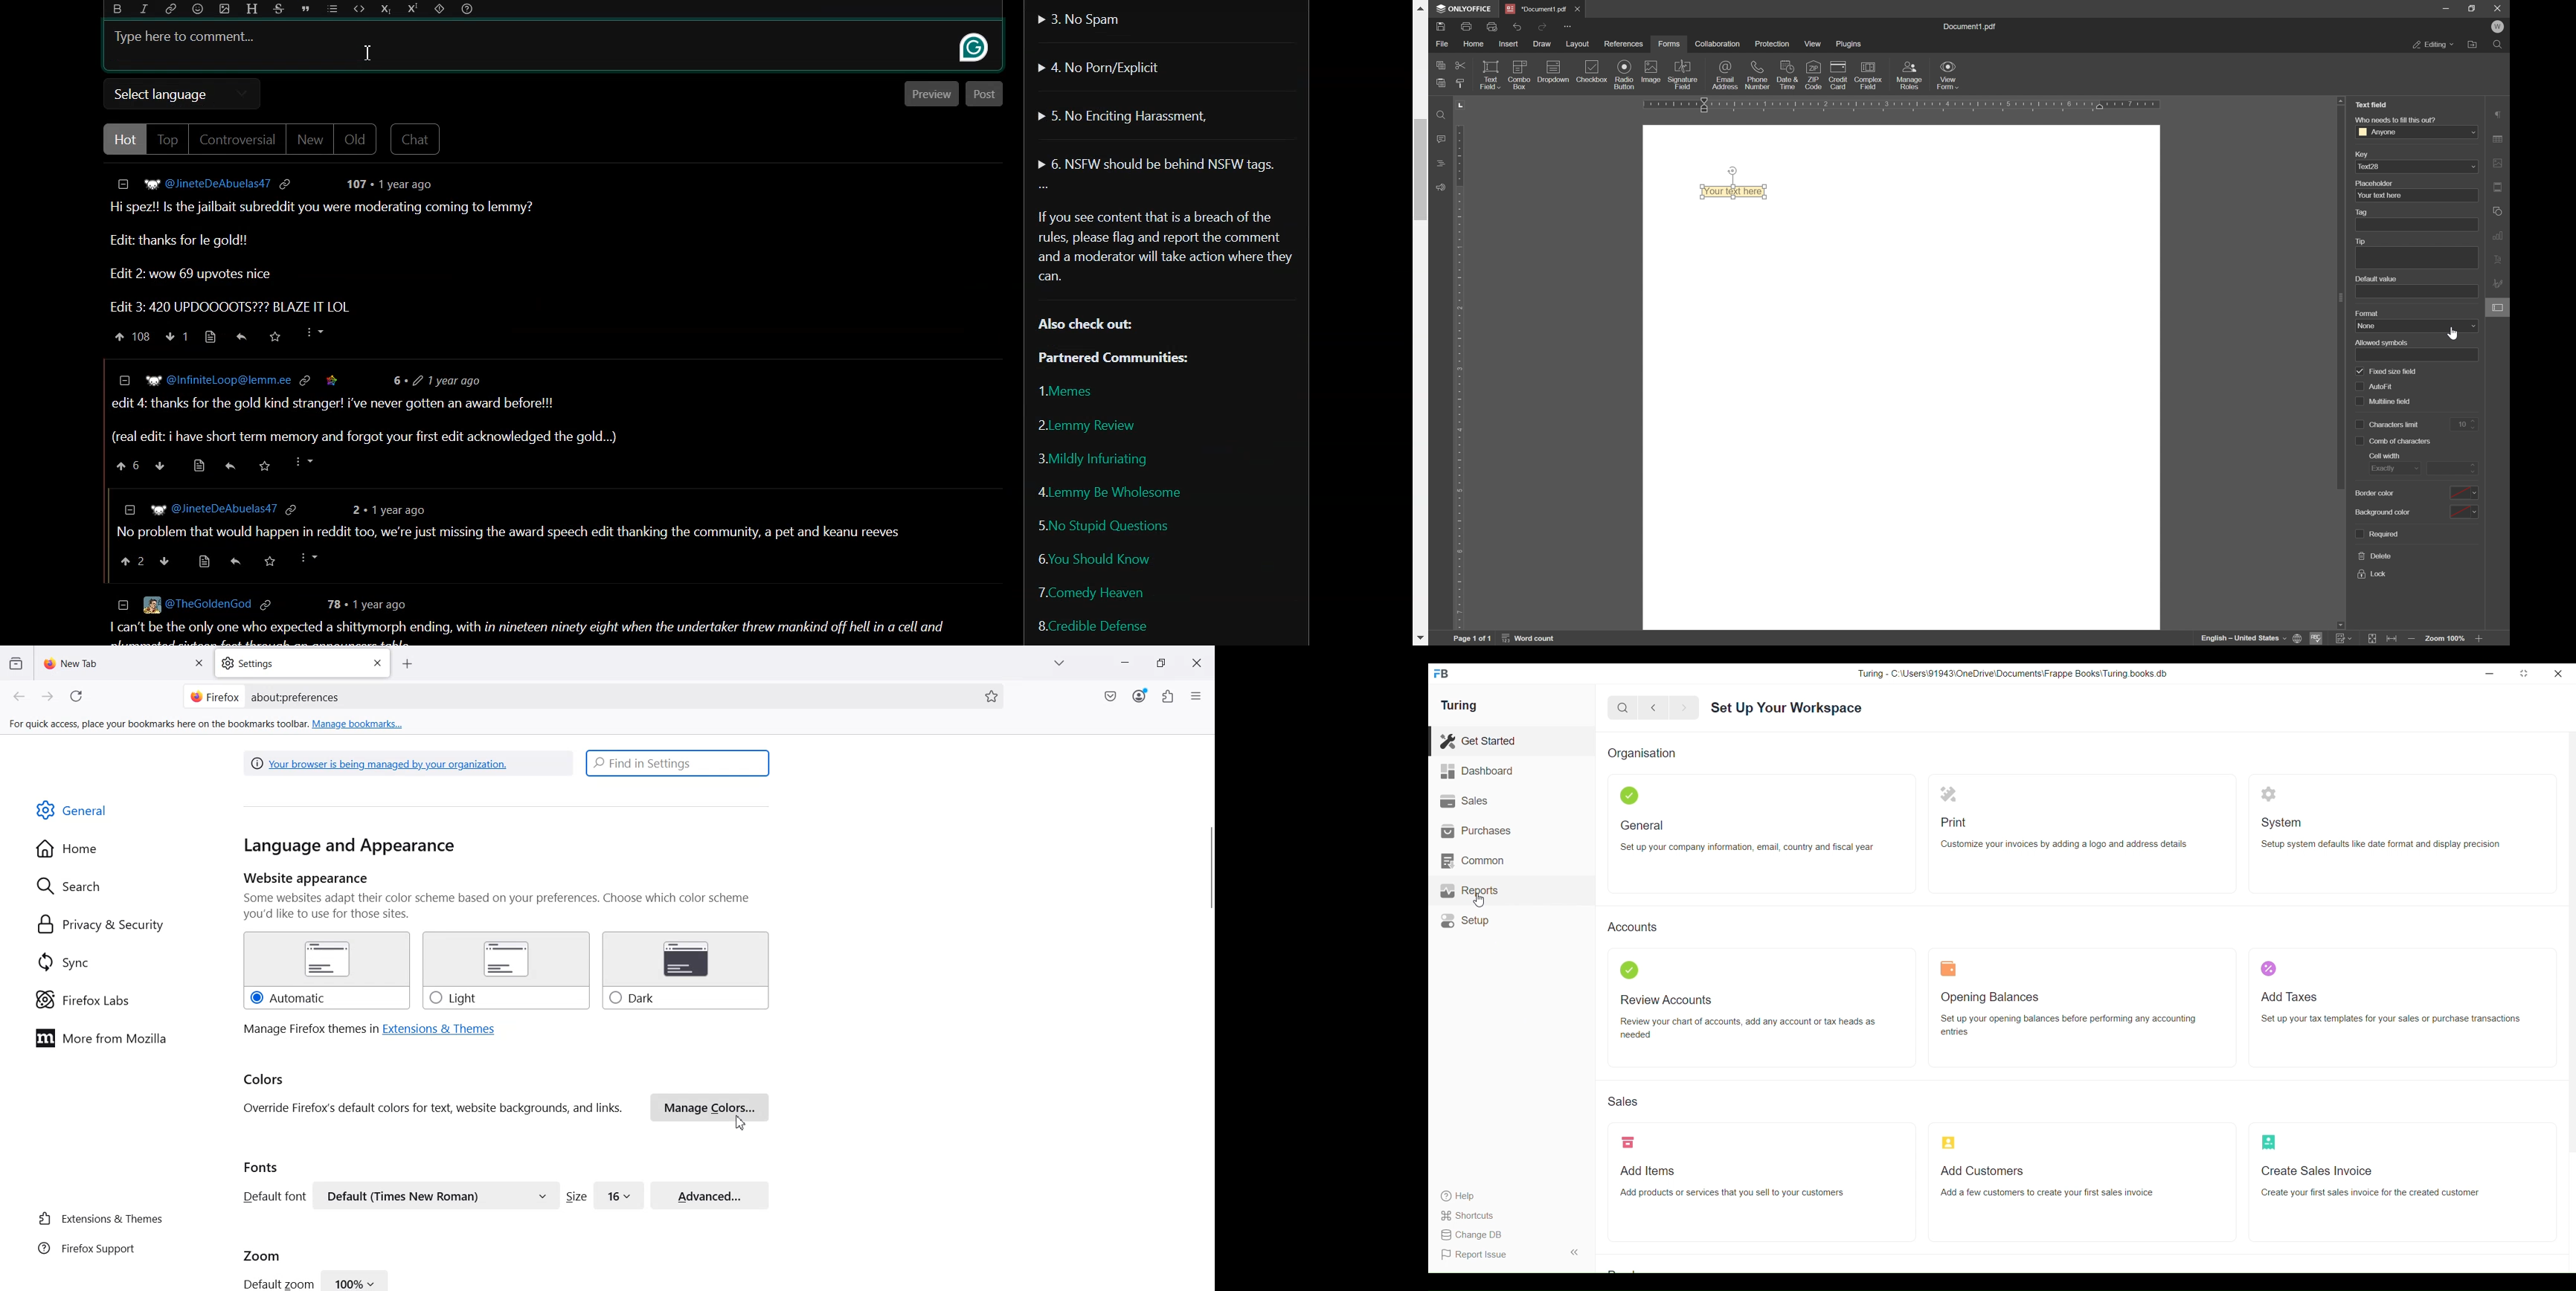 This screenshot has height=1316, width=2576. I want to click on border color, so click(2376, 494).